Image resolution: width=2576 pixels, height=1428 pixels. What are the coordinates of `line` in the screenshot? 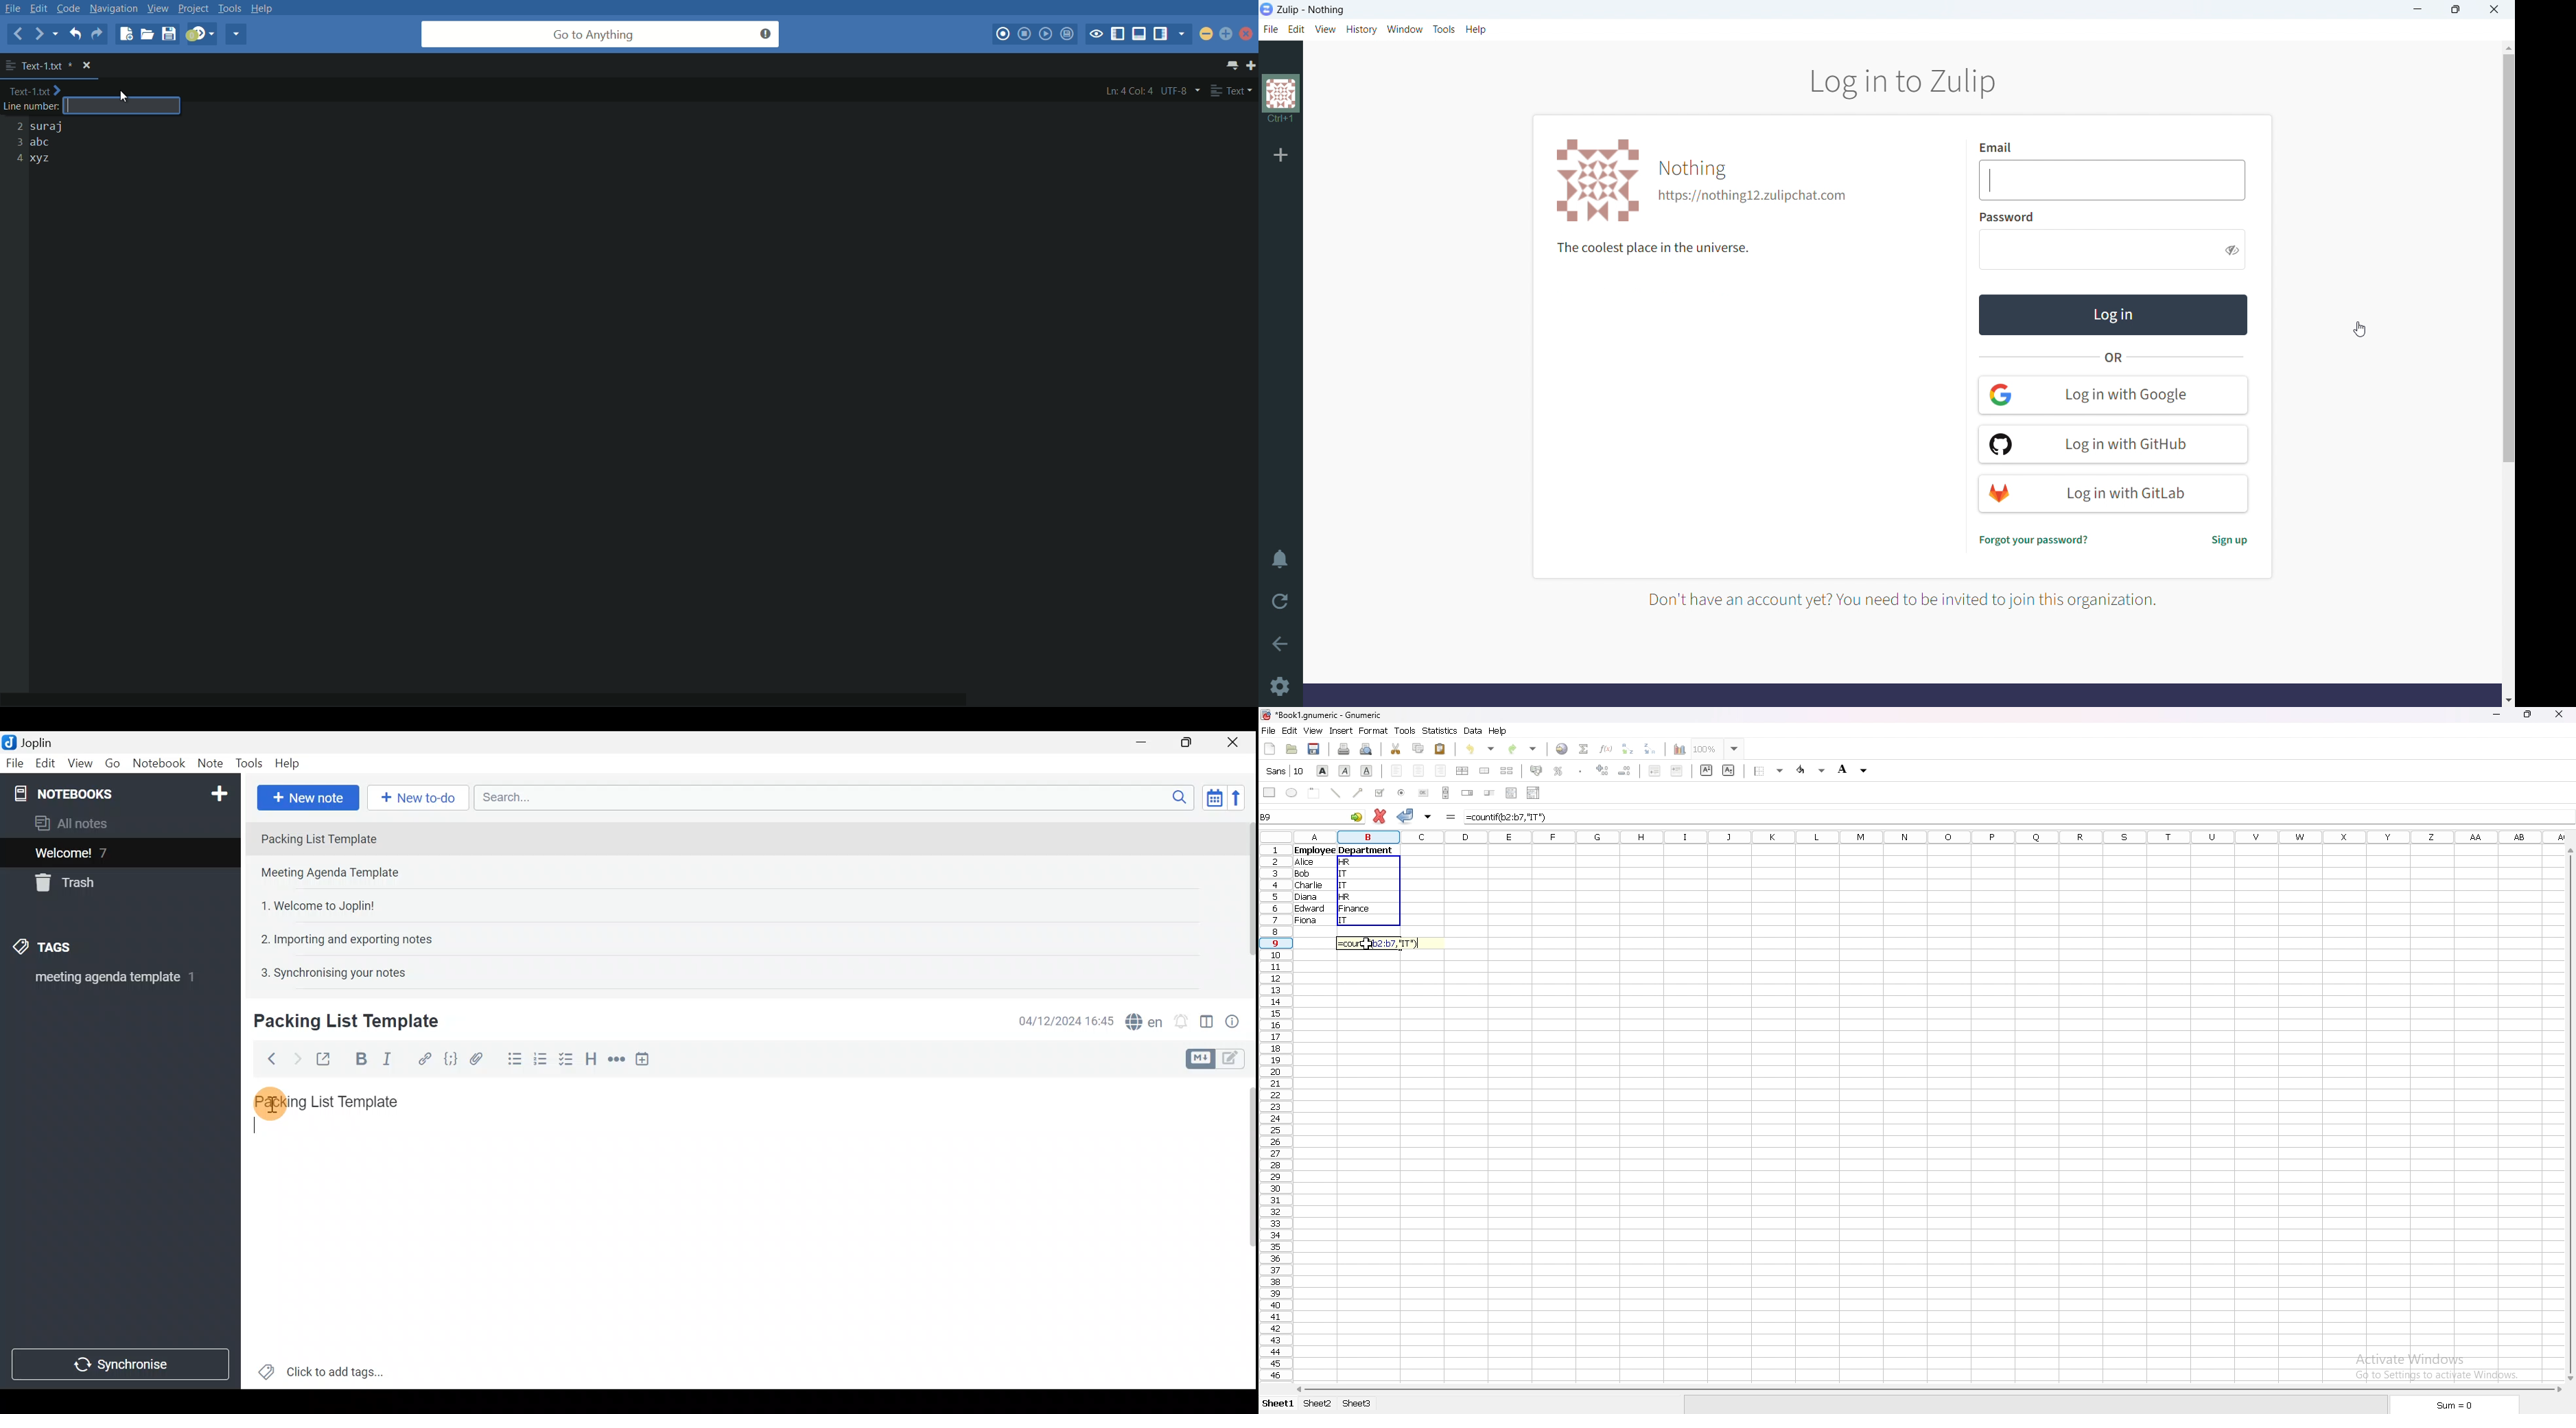 It's located at (1335, 793).